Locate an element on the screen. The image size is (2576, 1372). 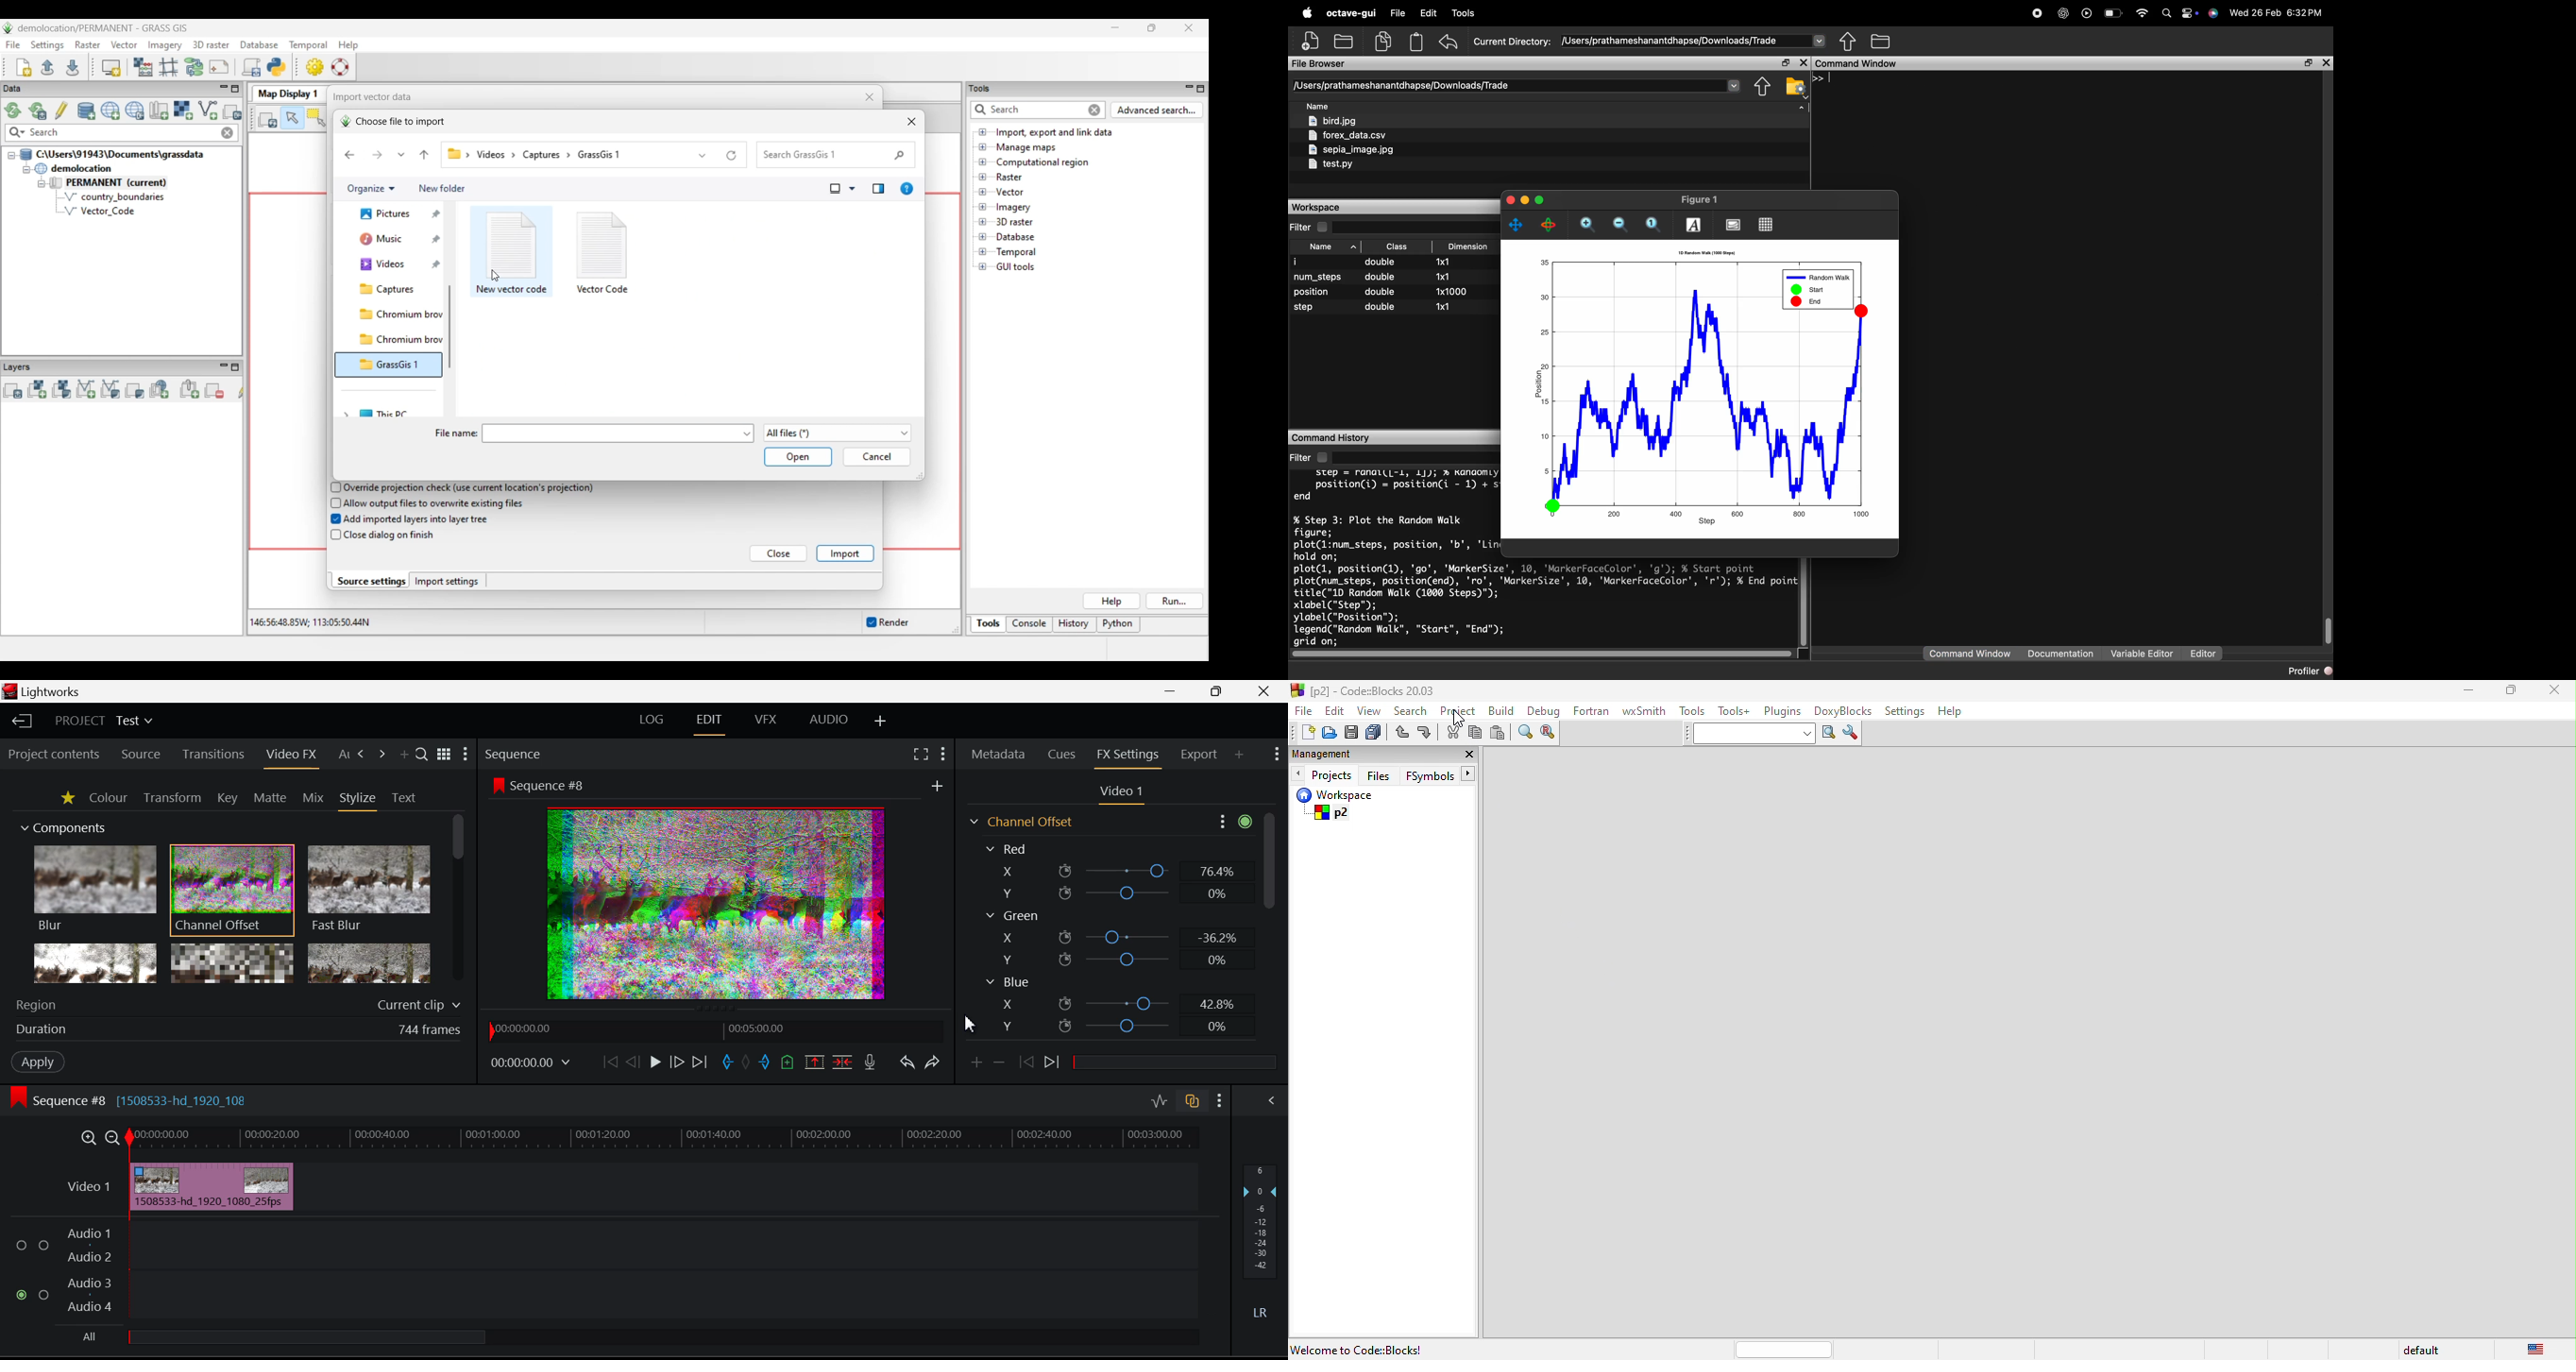
build is located at coordinates (1506, 712).